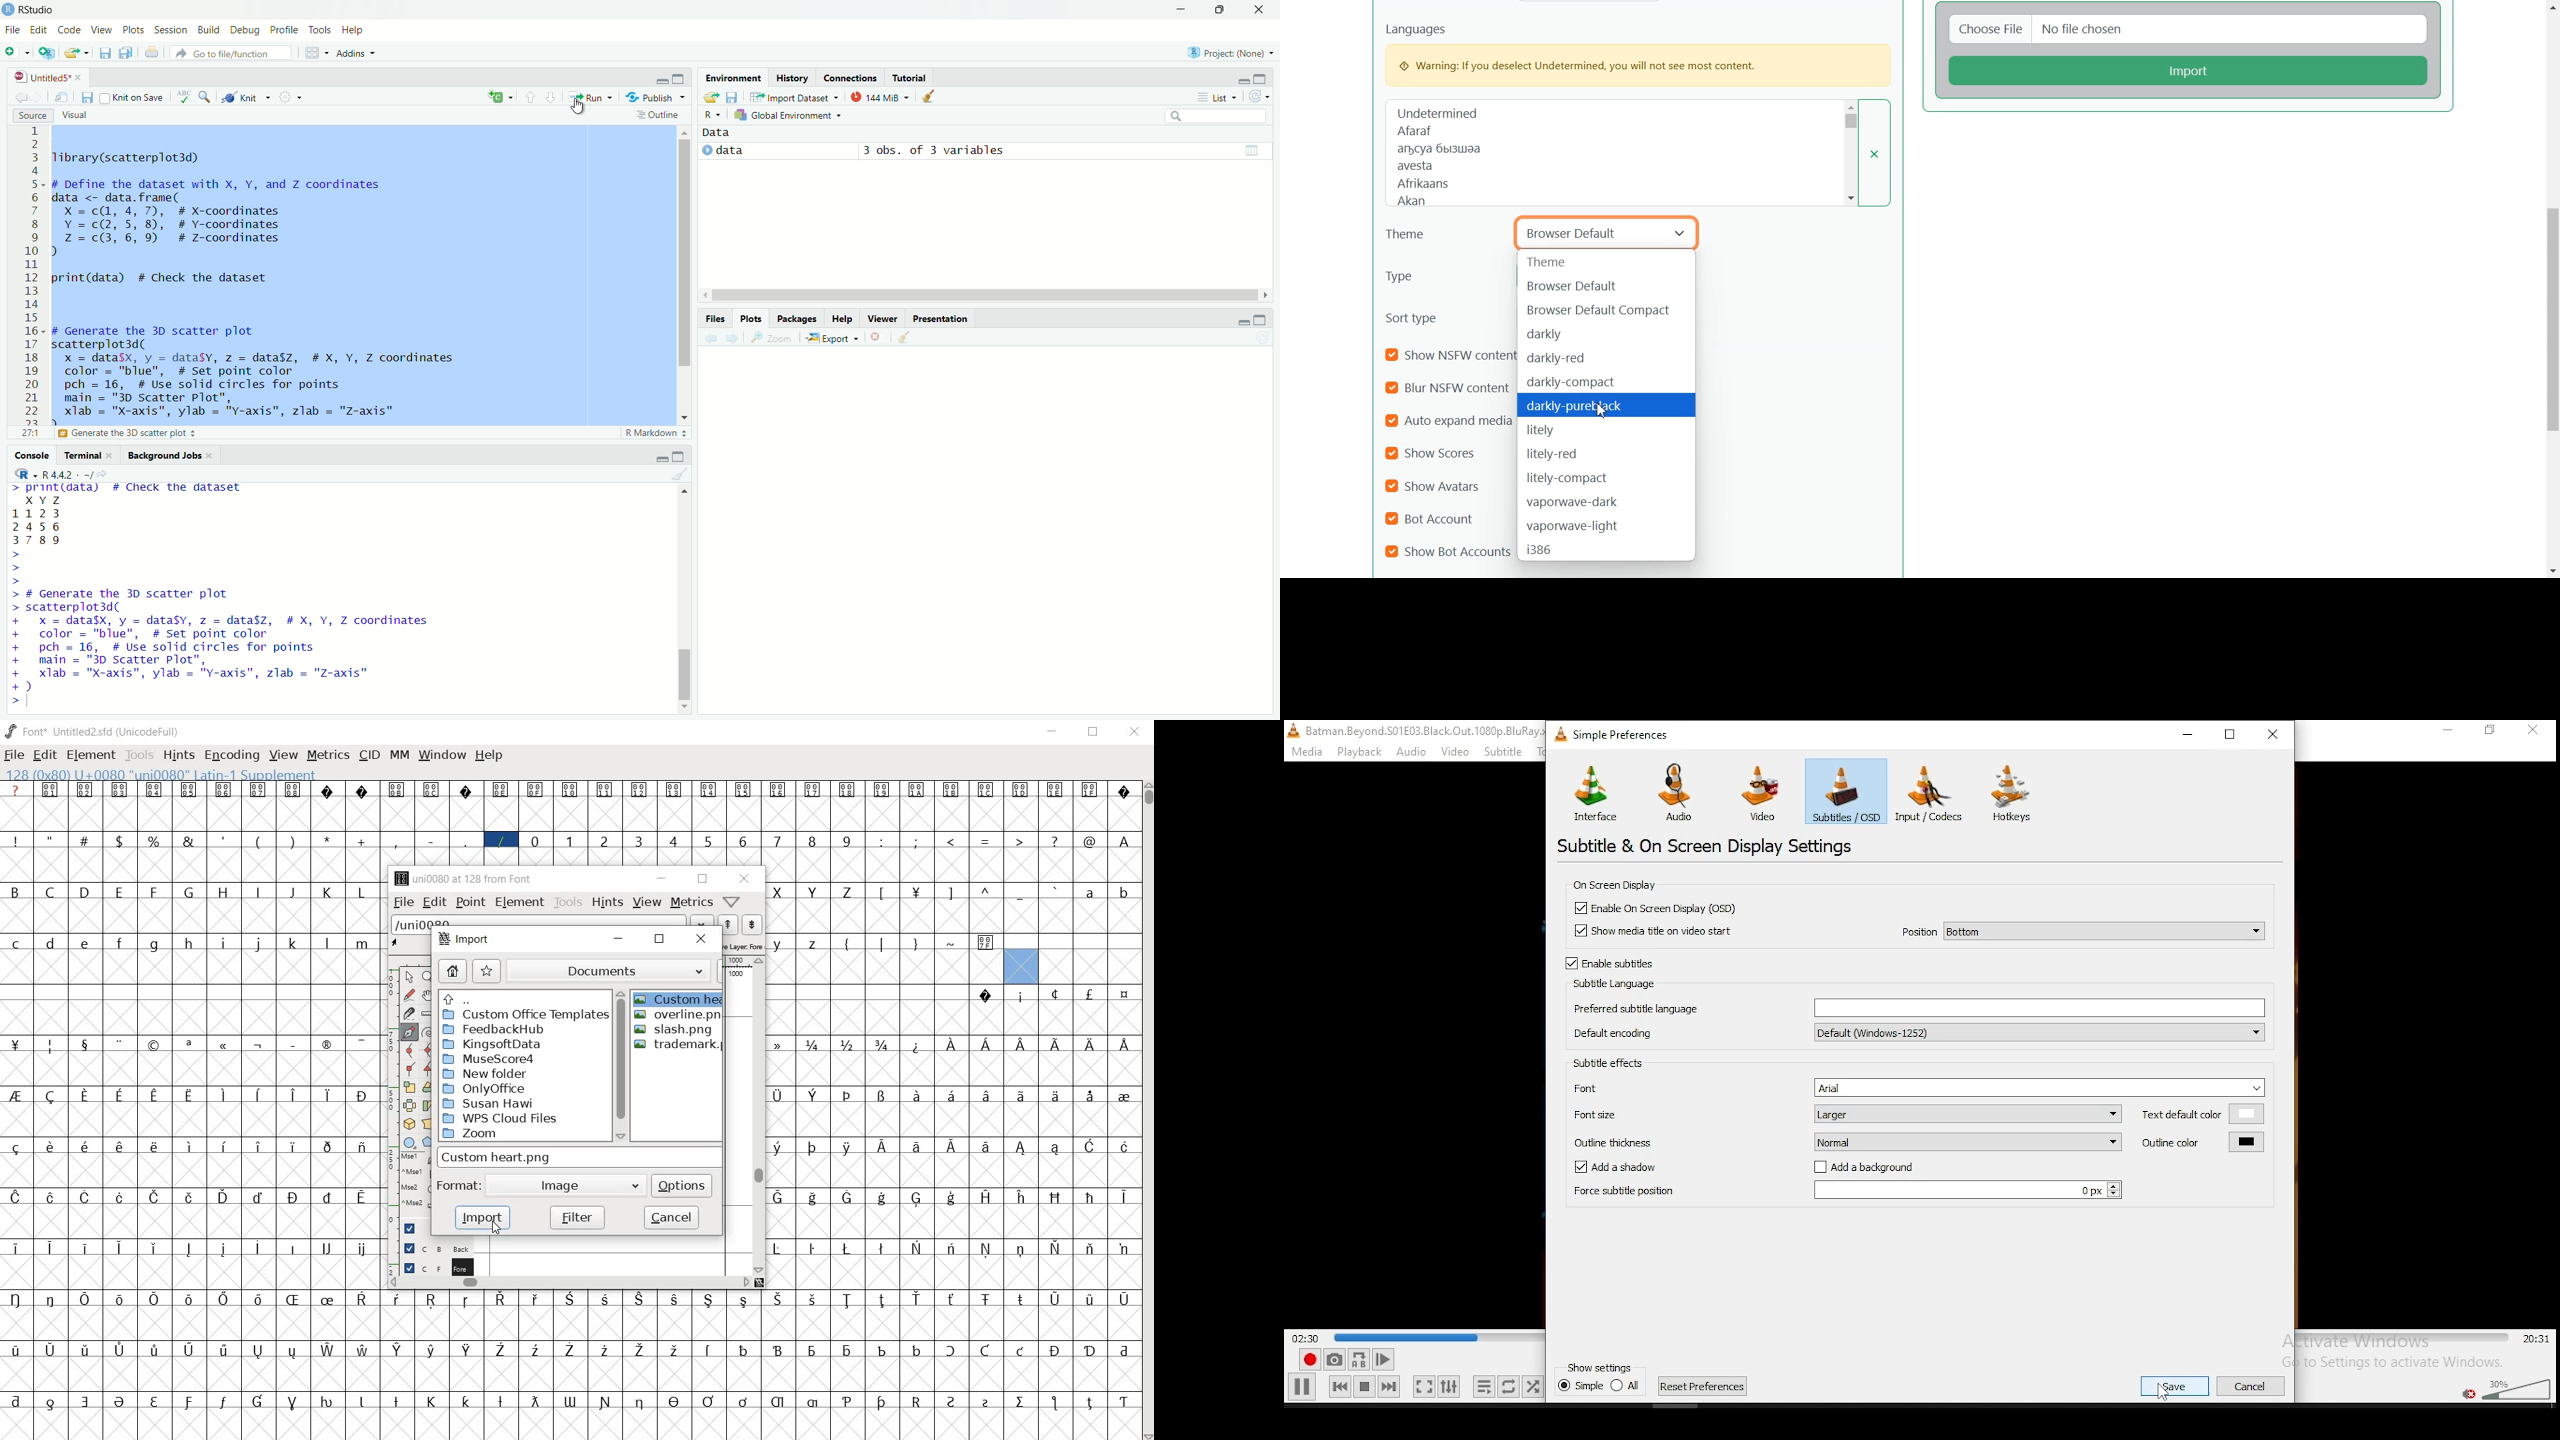 The image size is (2576, 1456). I want to click on save current document, so click(85, 97).